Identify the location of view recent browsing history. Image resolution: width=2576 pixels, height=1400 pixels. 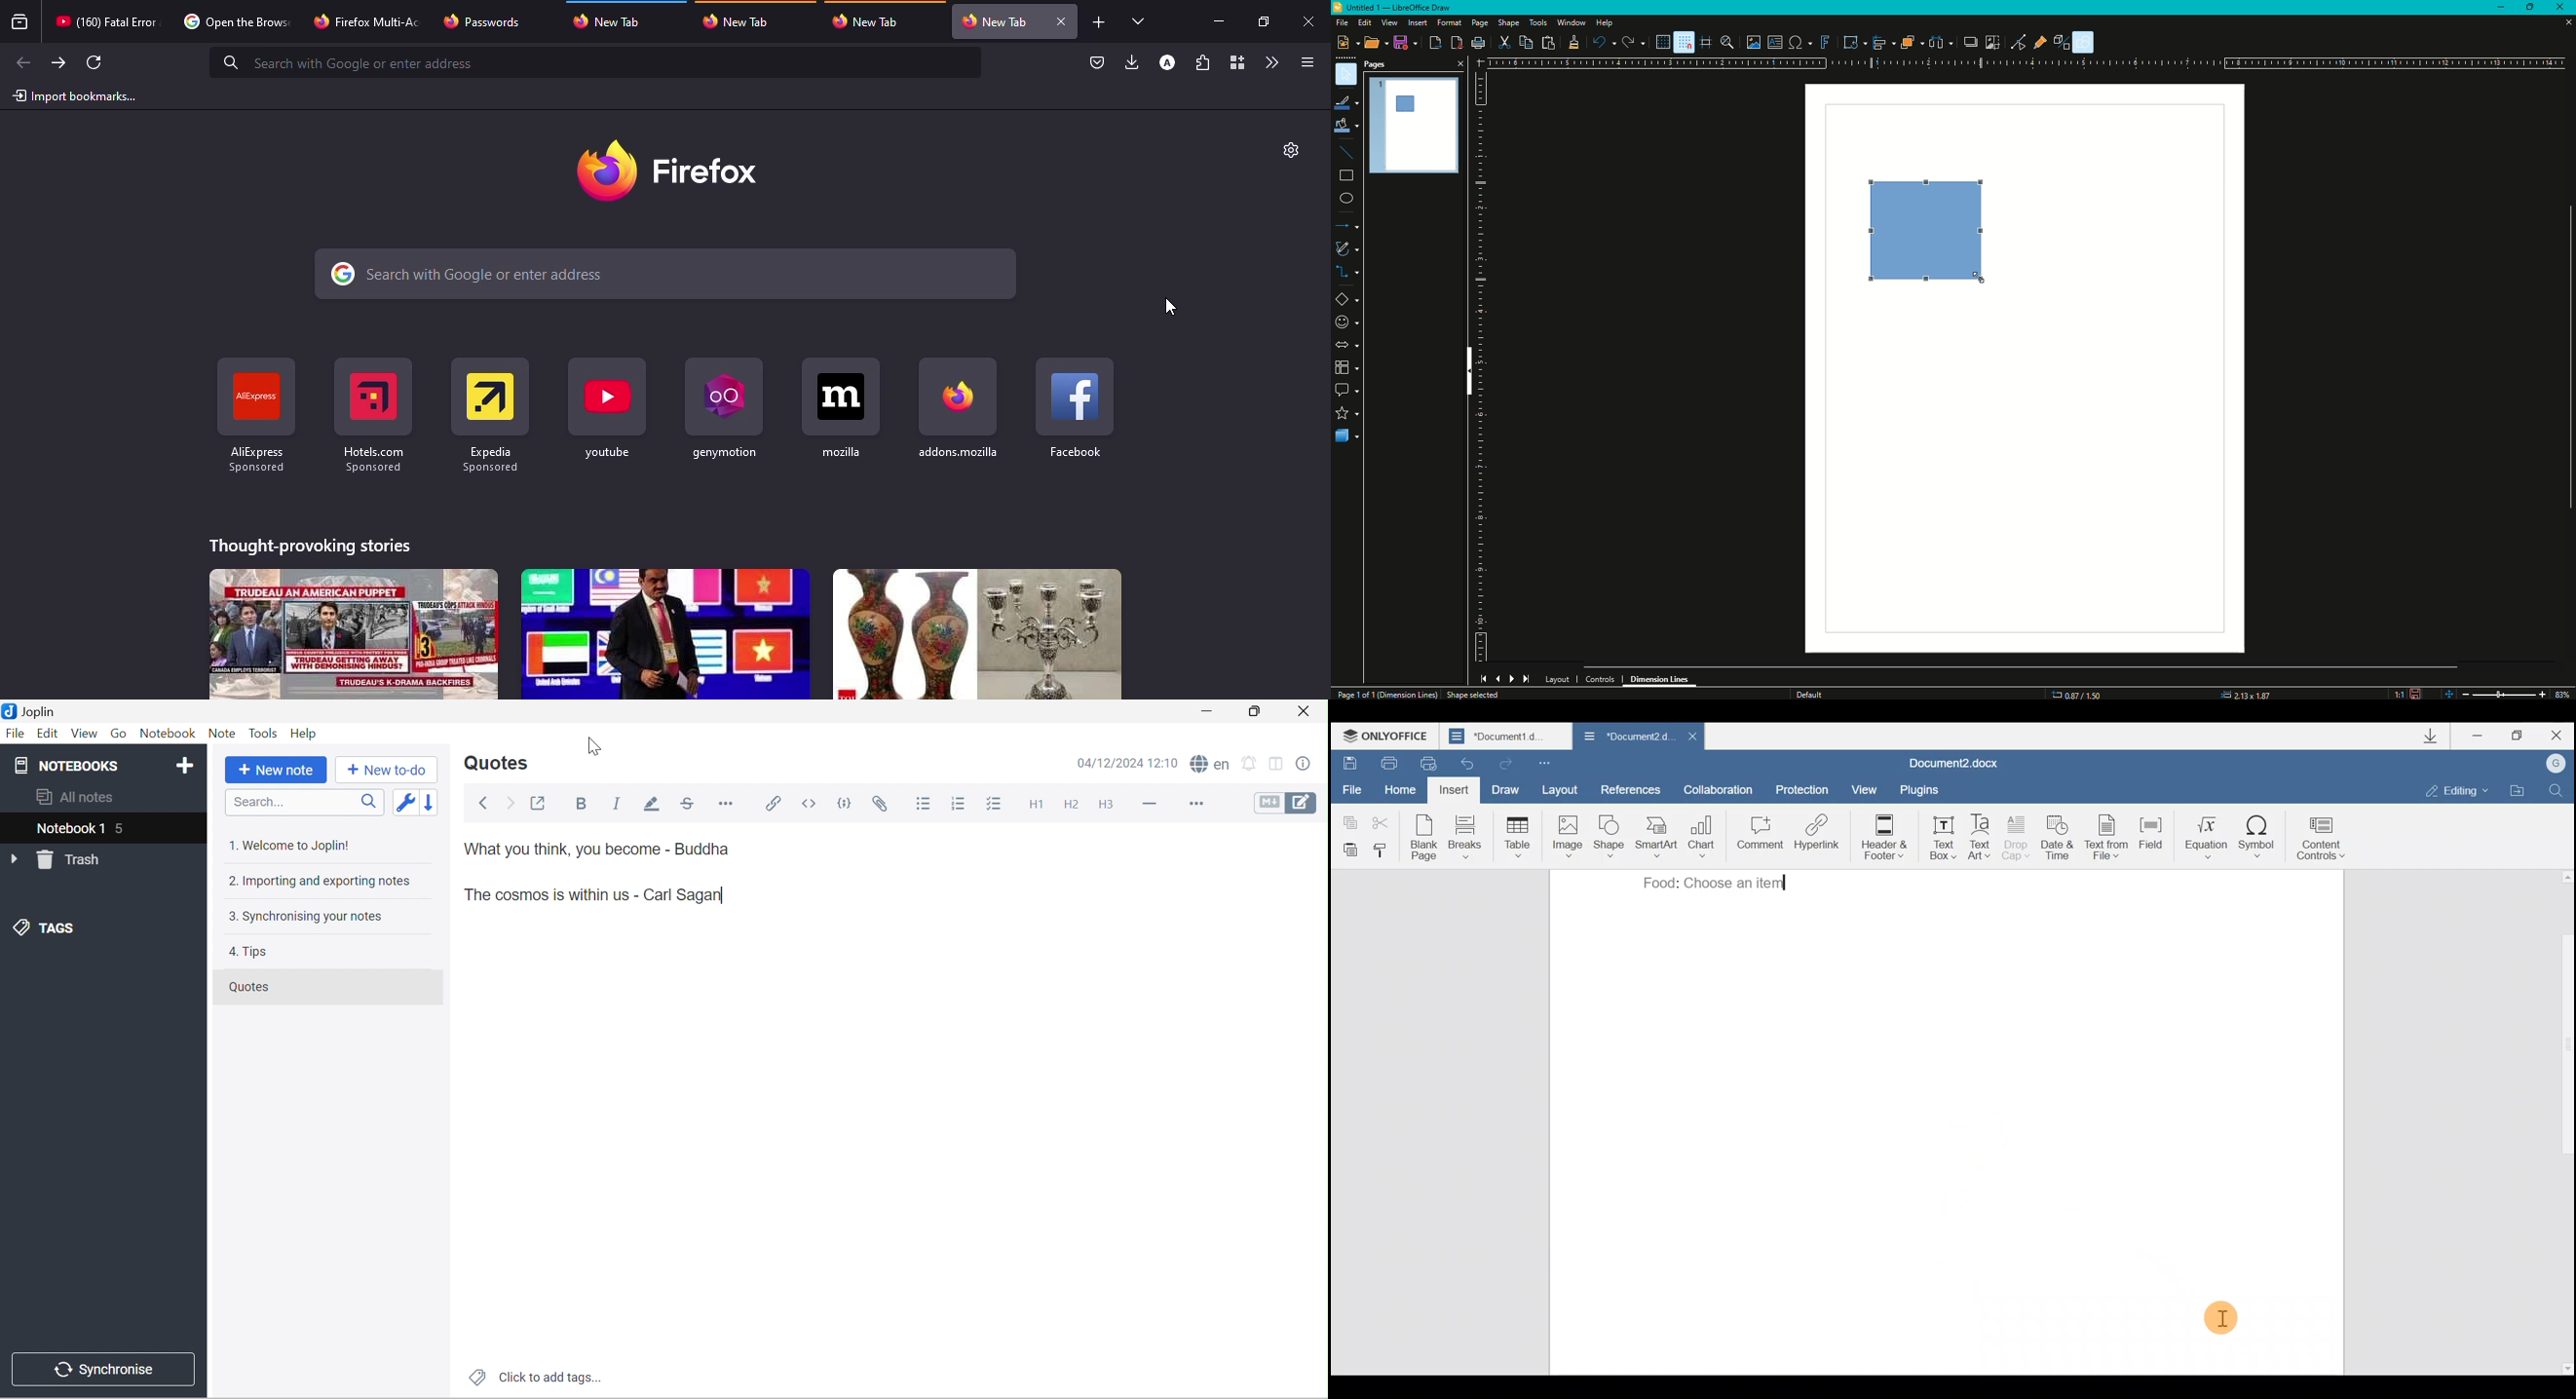
(20, 22).